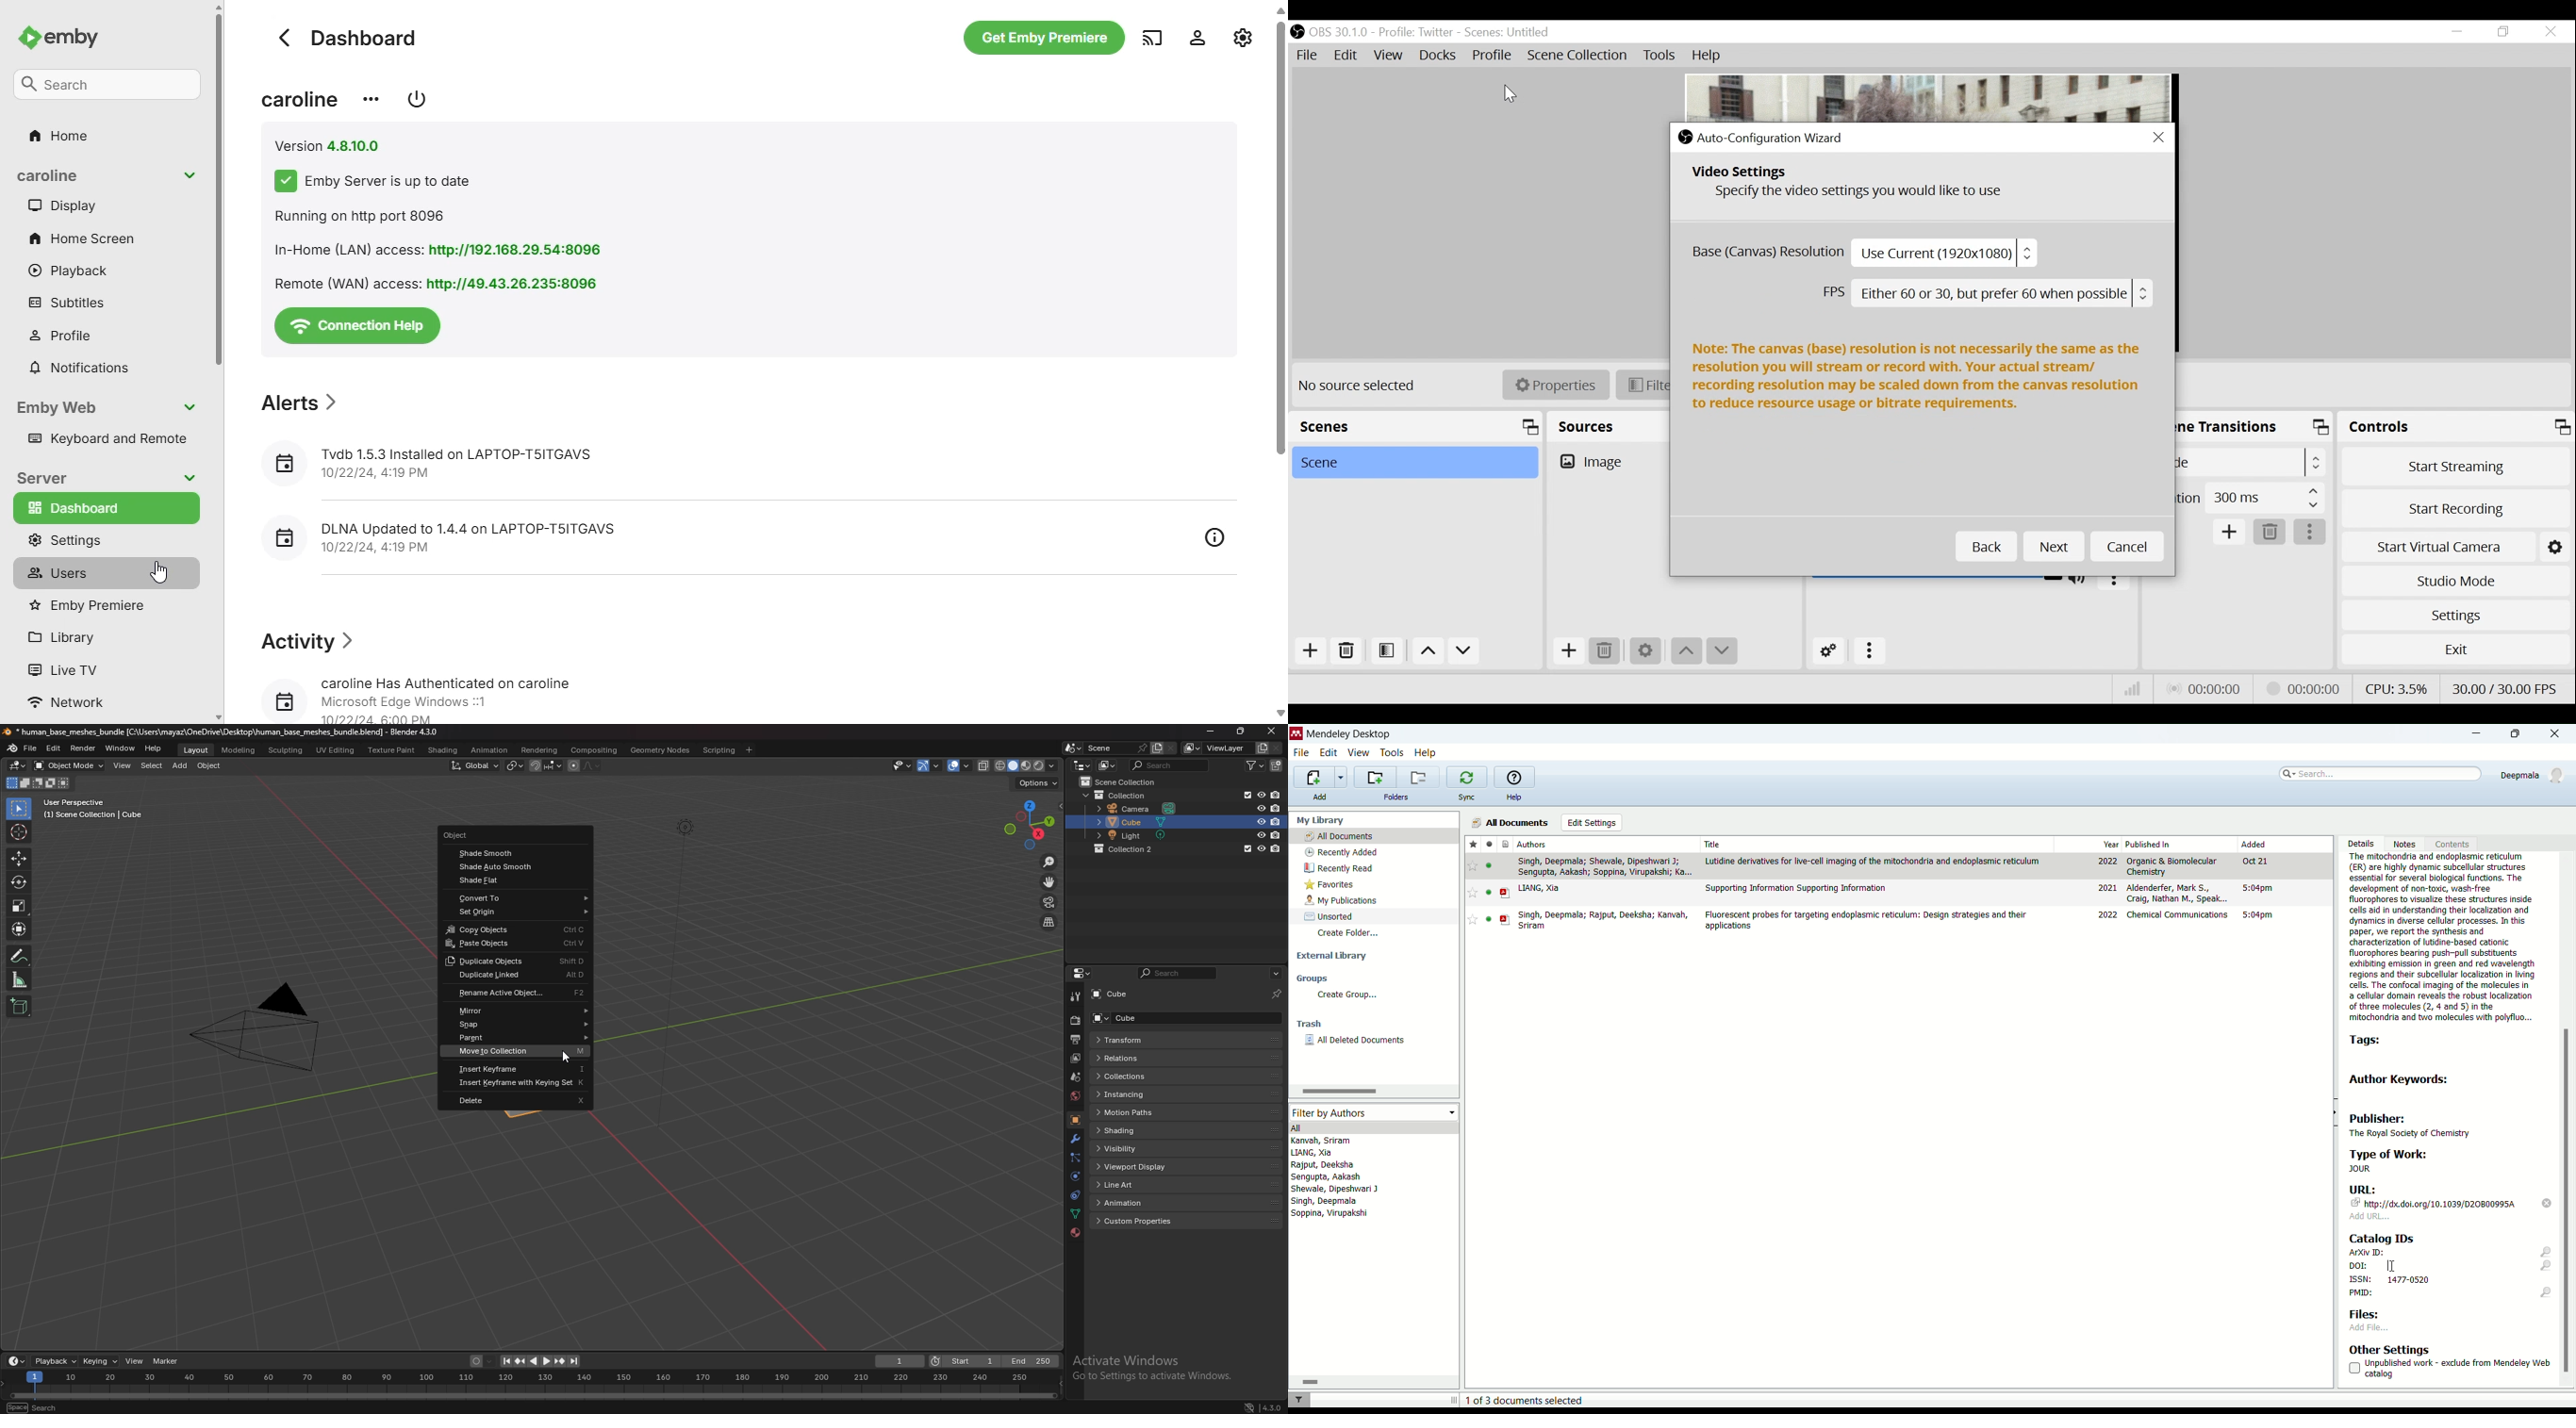  I want to click on title, so click(1714, 844).